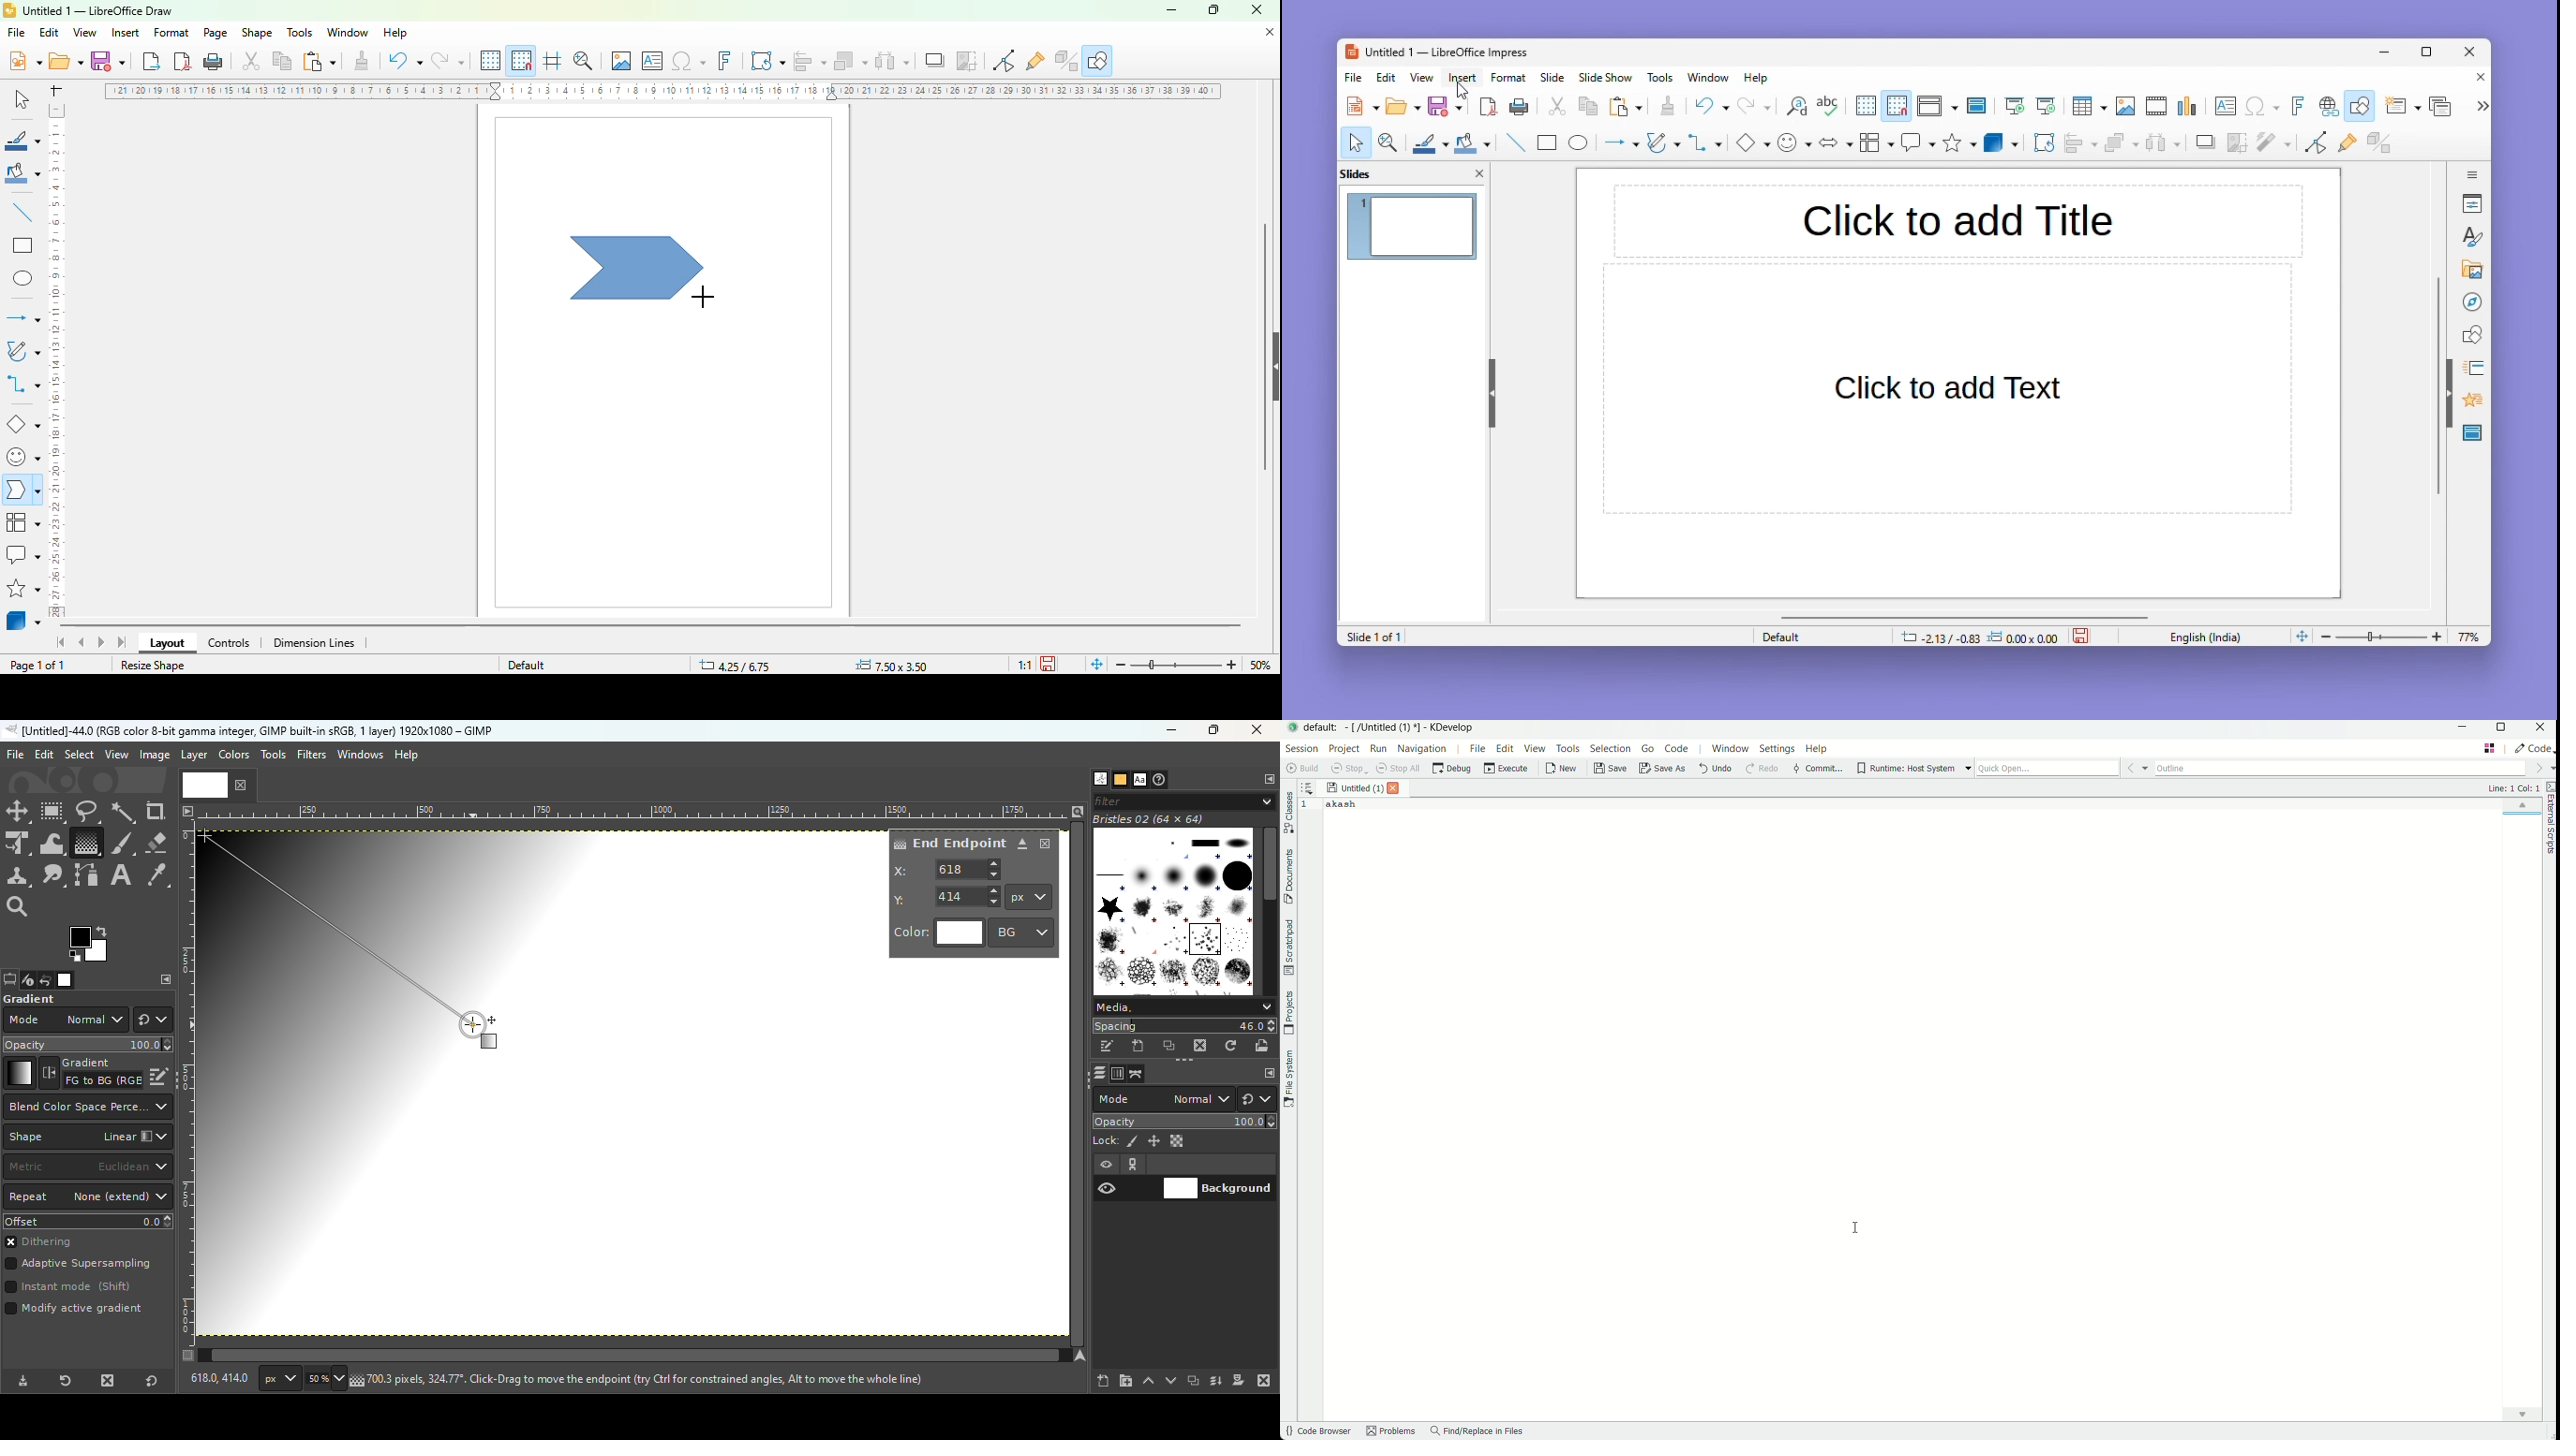 Image resolution: width=2576 pixels, height=1456 pixels. I want to click on Edit, so click(1388, 77).